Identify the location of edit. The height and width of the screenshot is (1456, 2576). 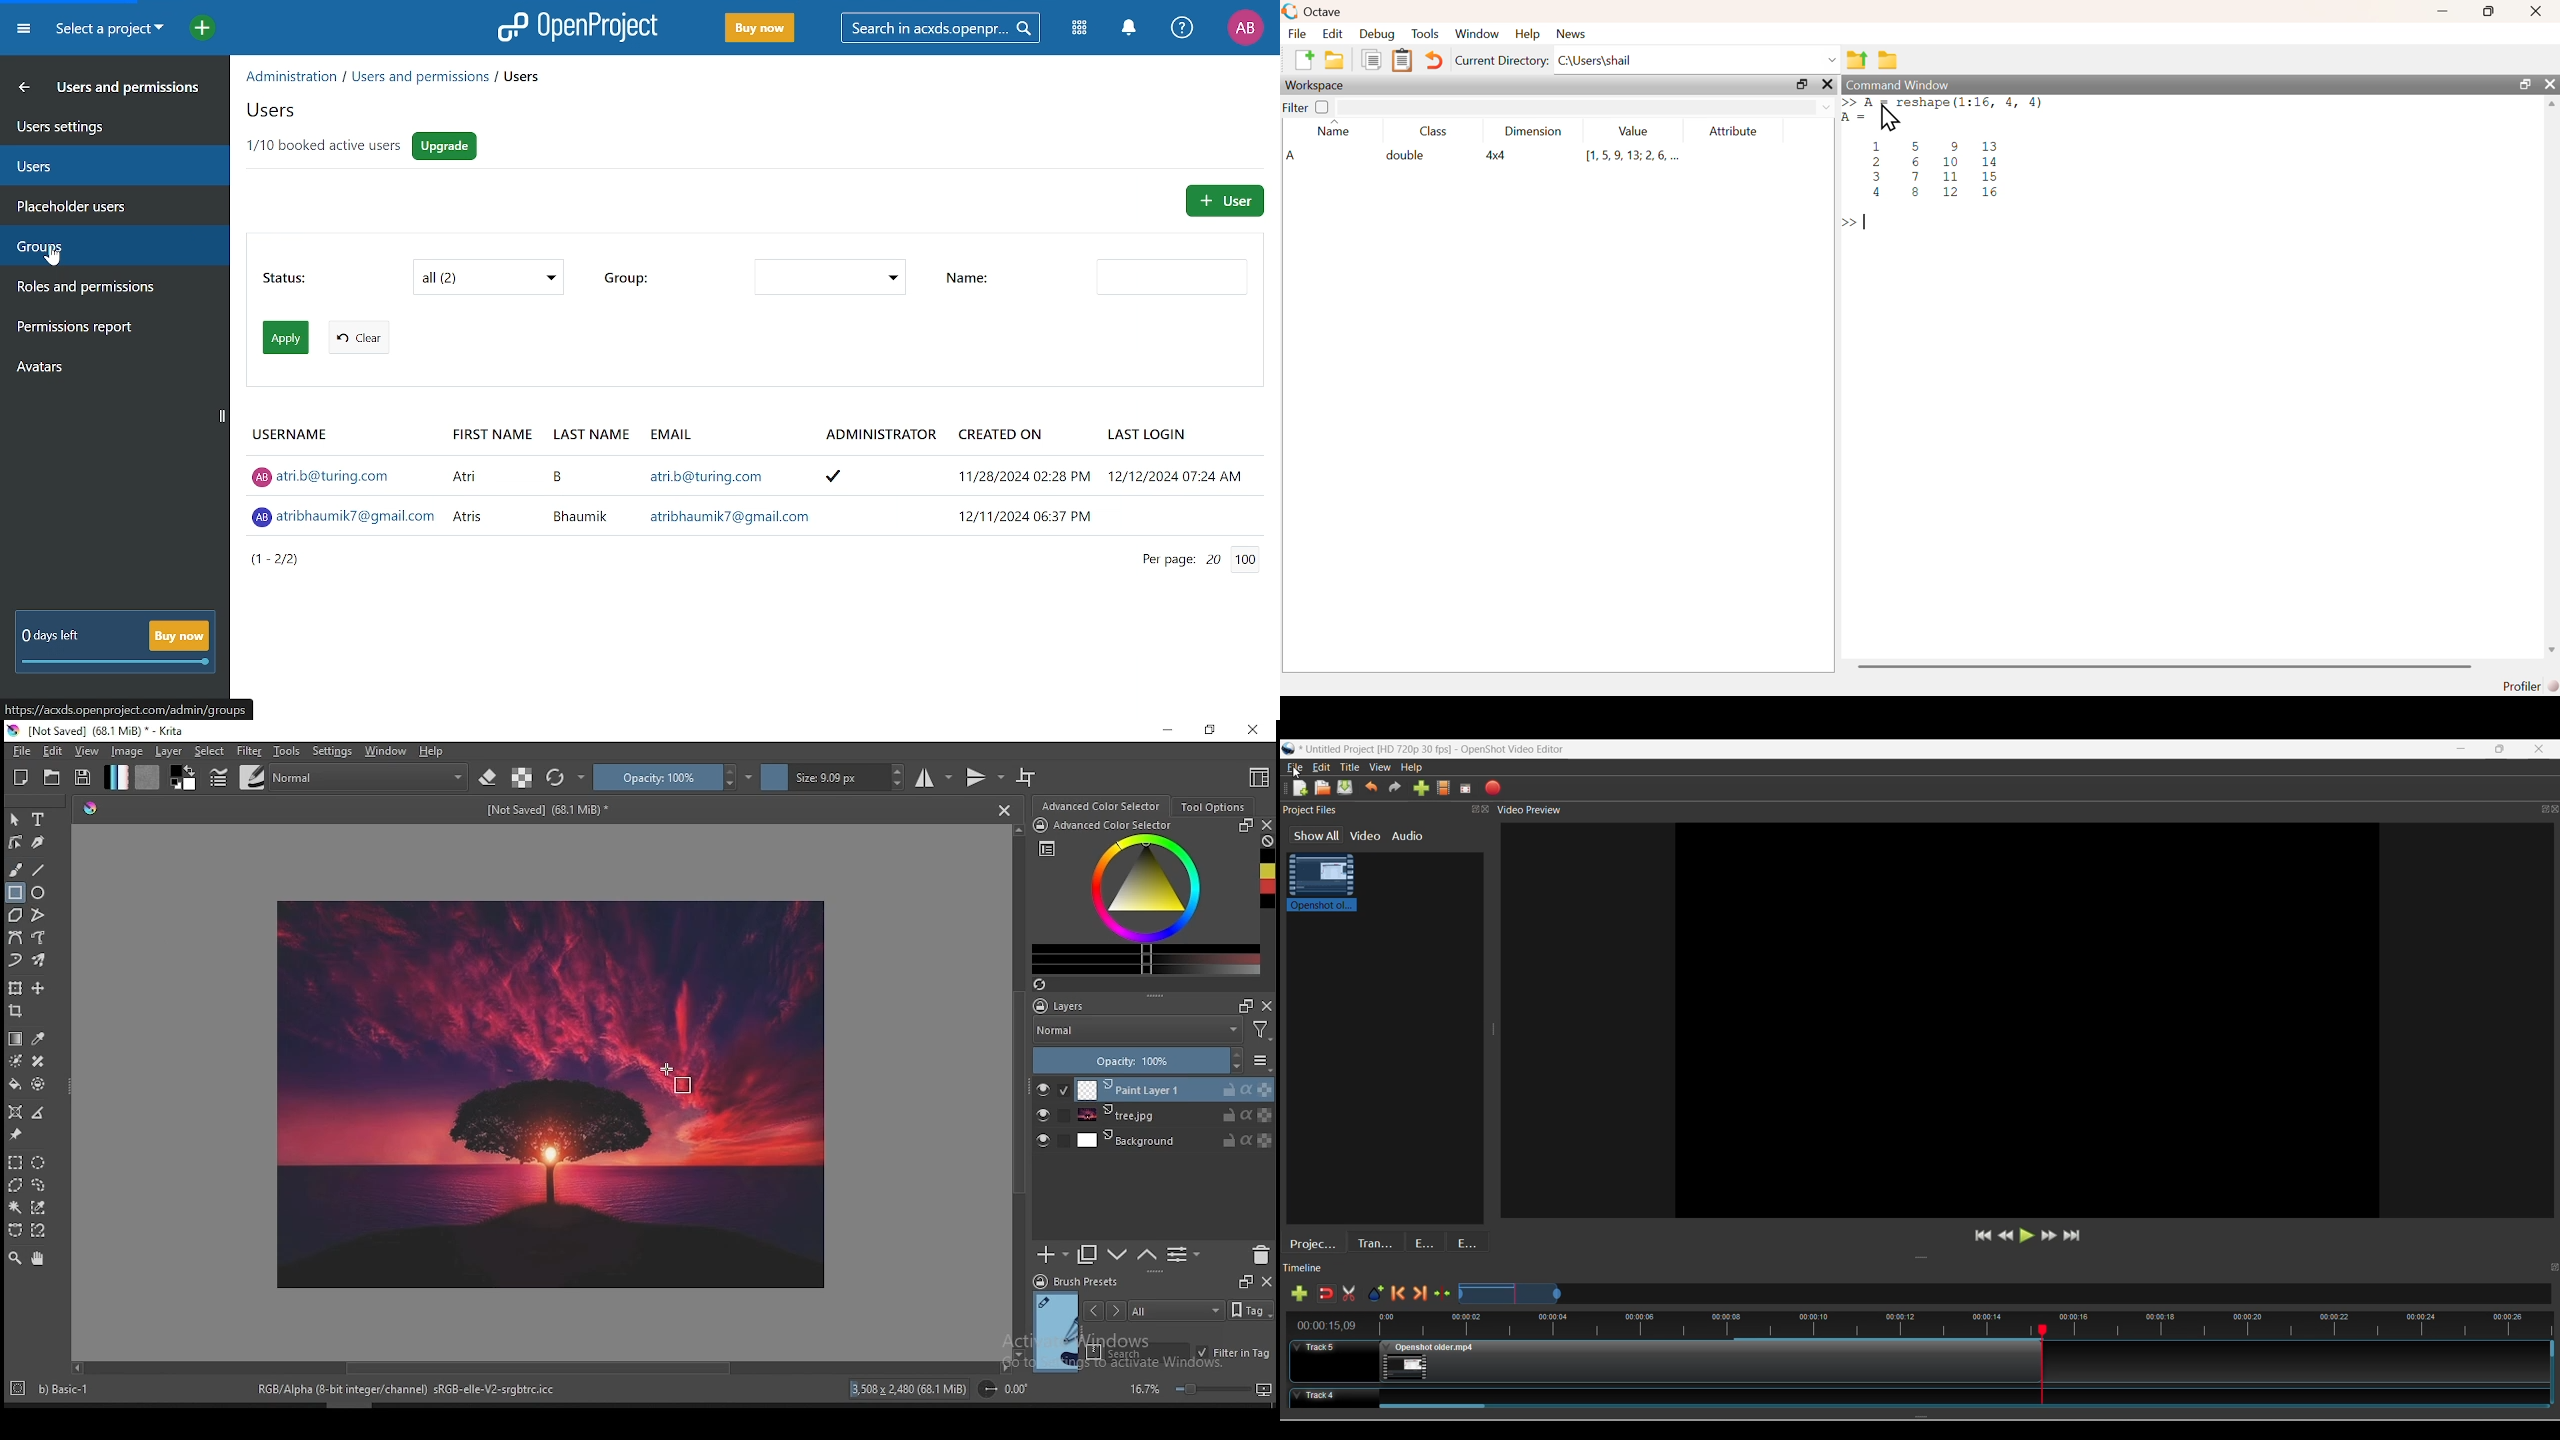
(52, 751).